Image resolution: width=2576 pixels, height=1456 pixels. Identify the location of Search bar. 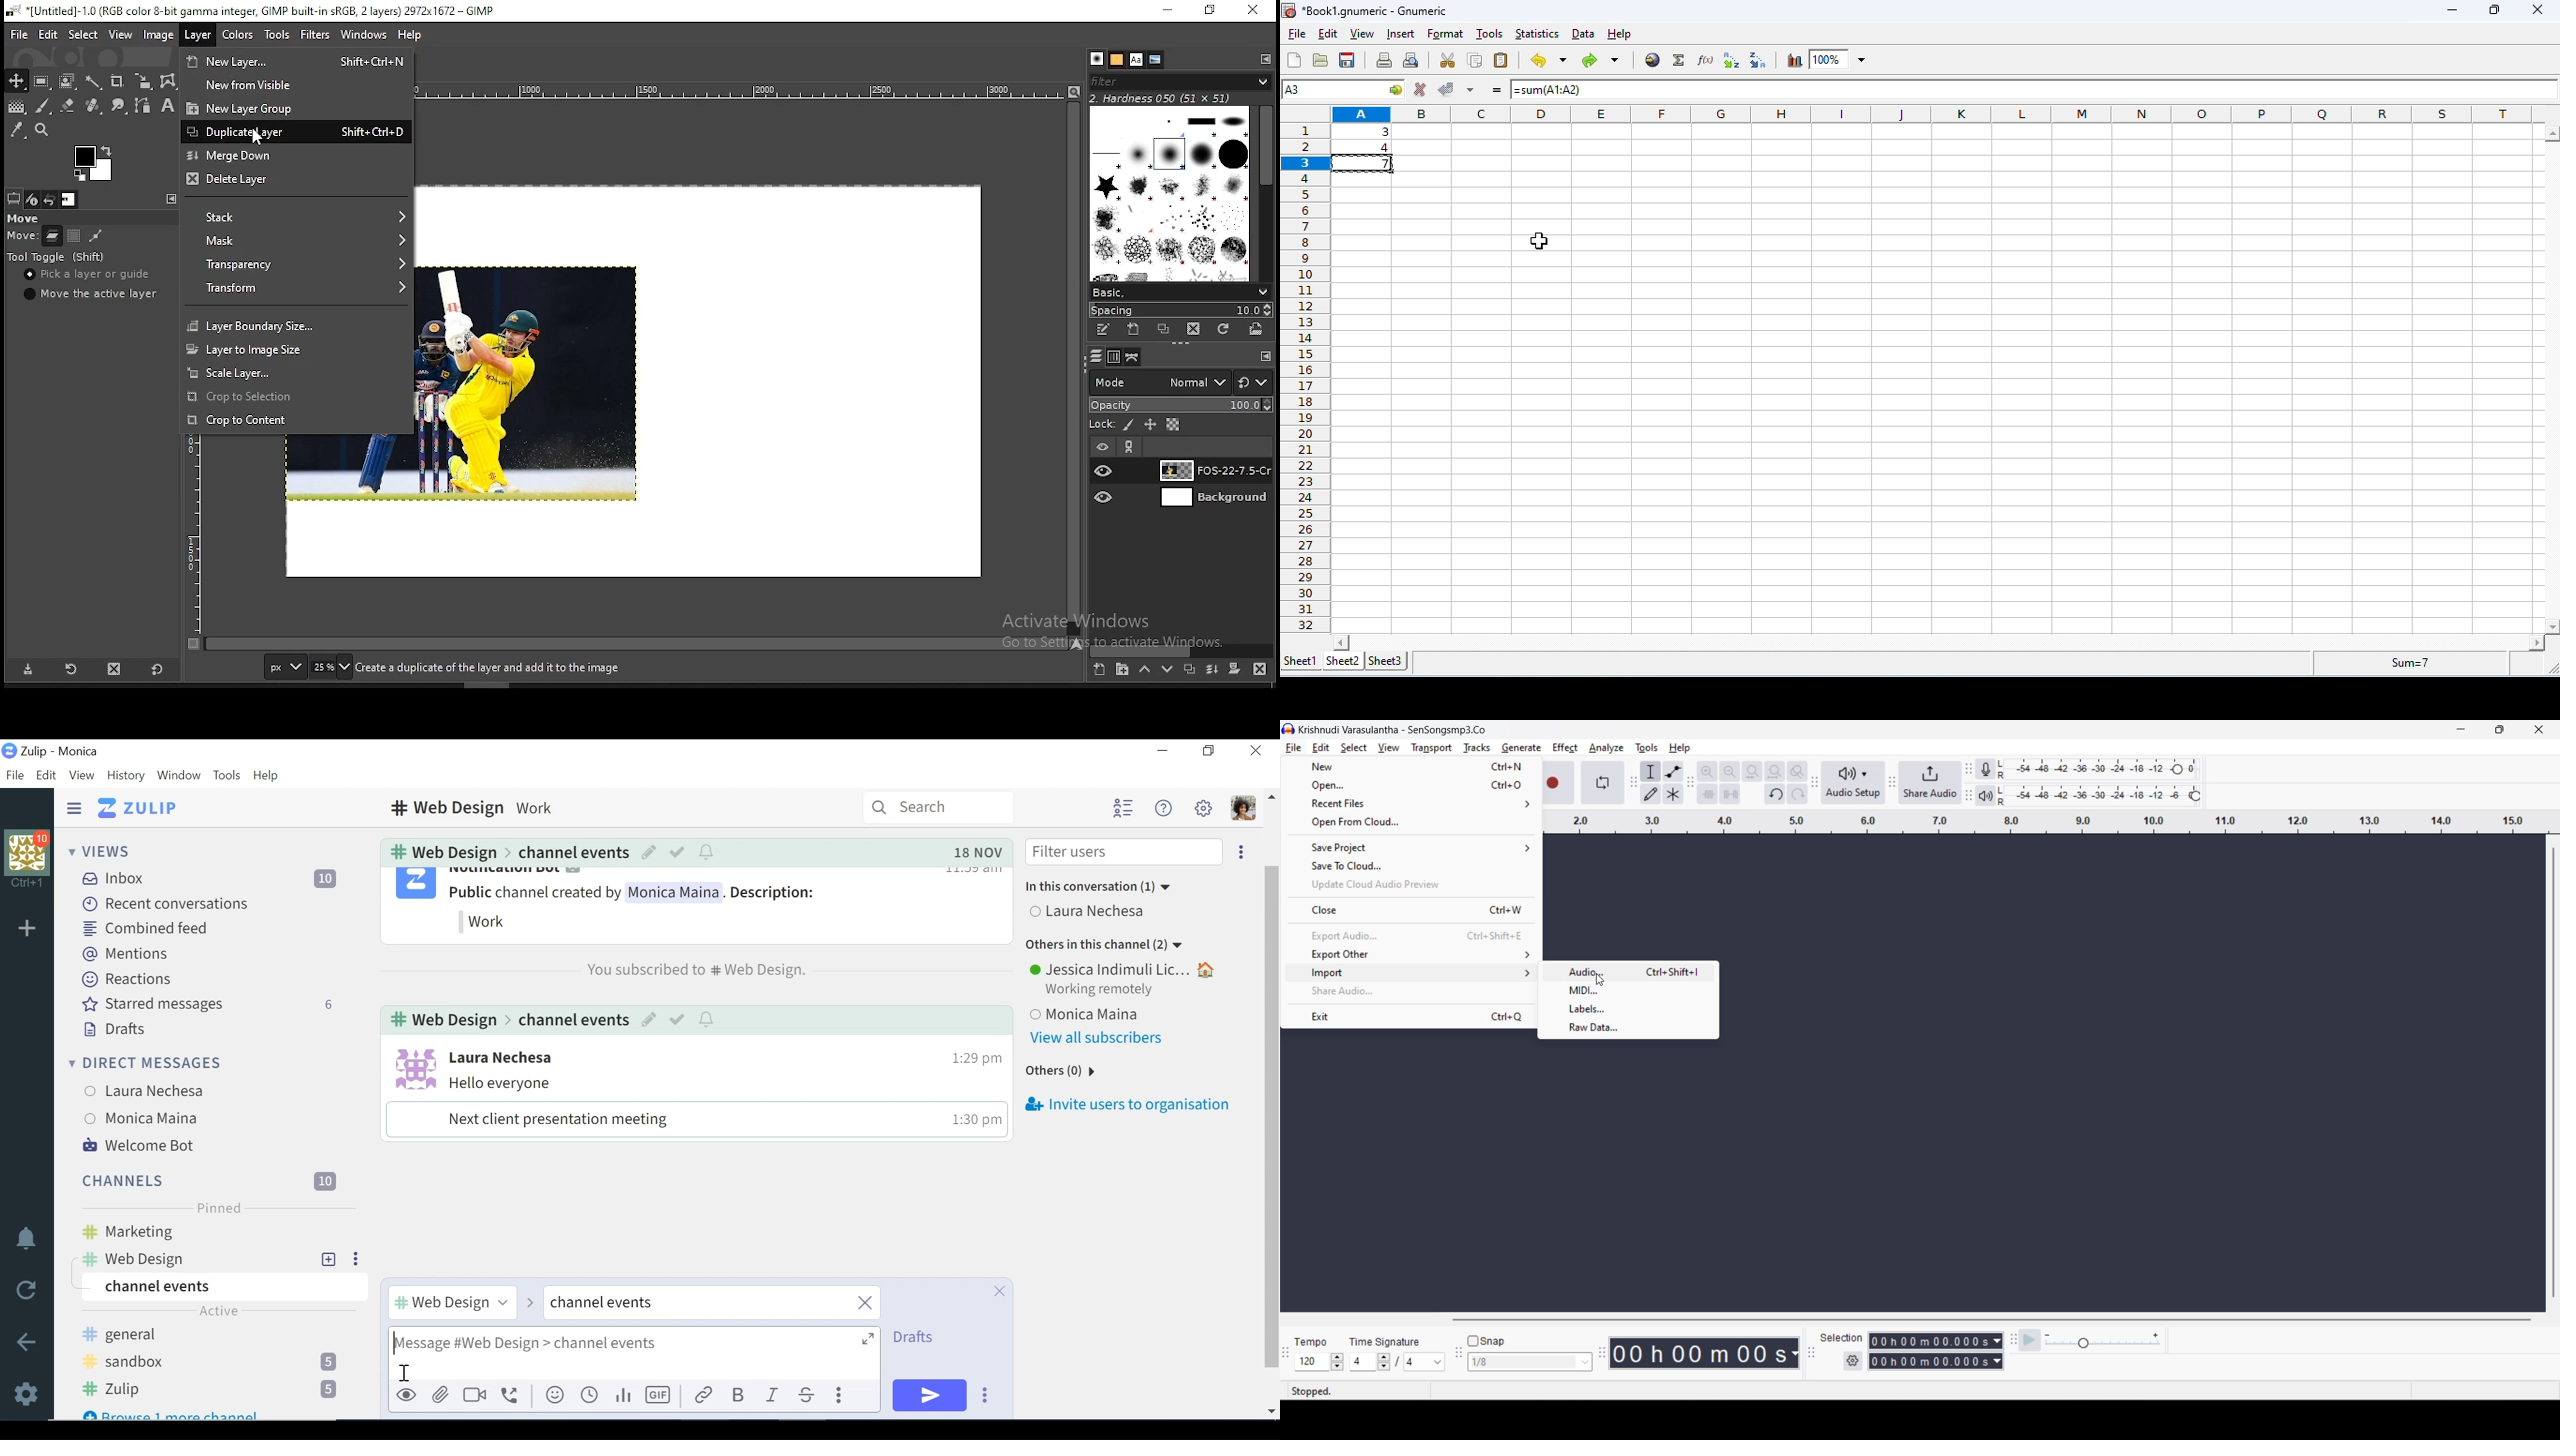
(939, 807).